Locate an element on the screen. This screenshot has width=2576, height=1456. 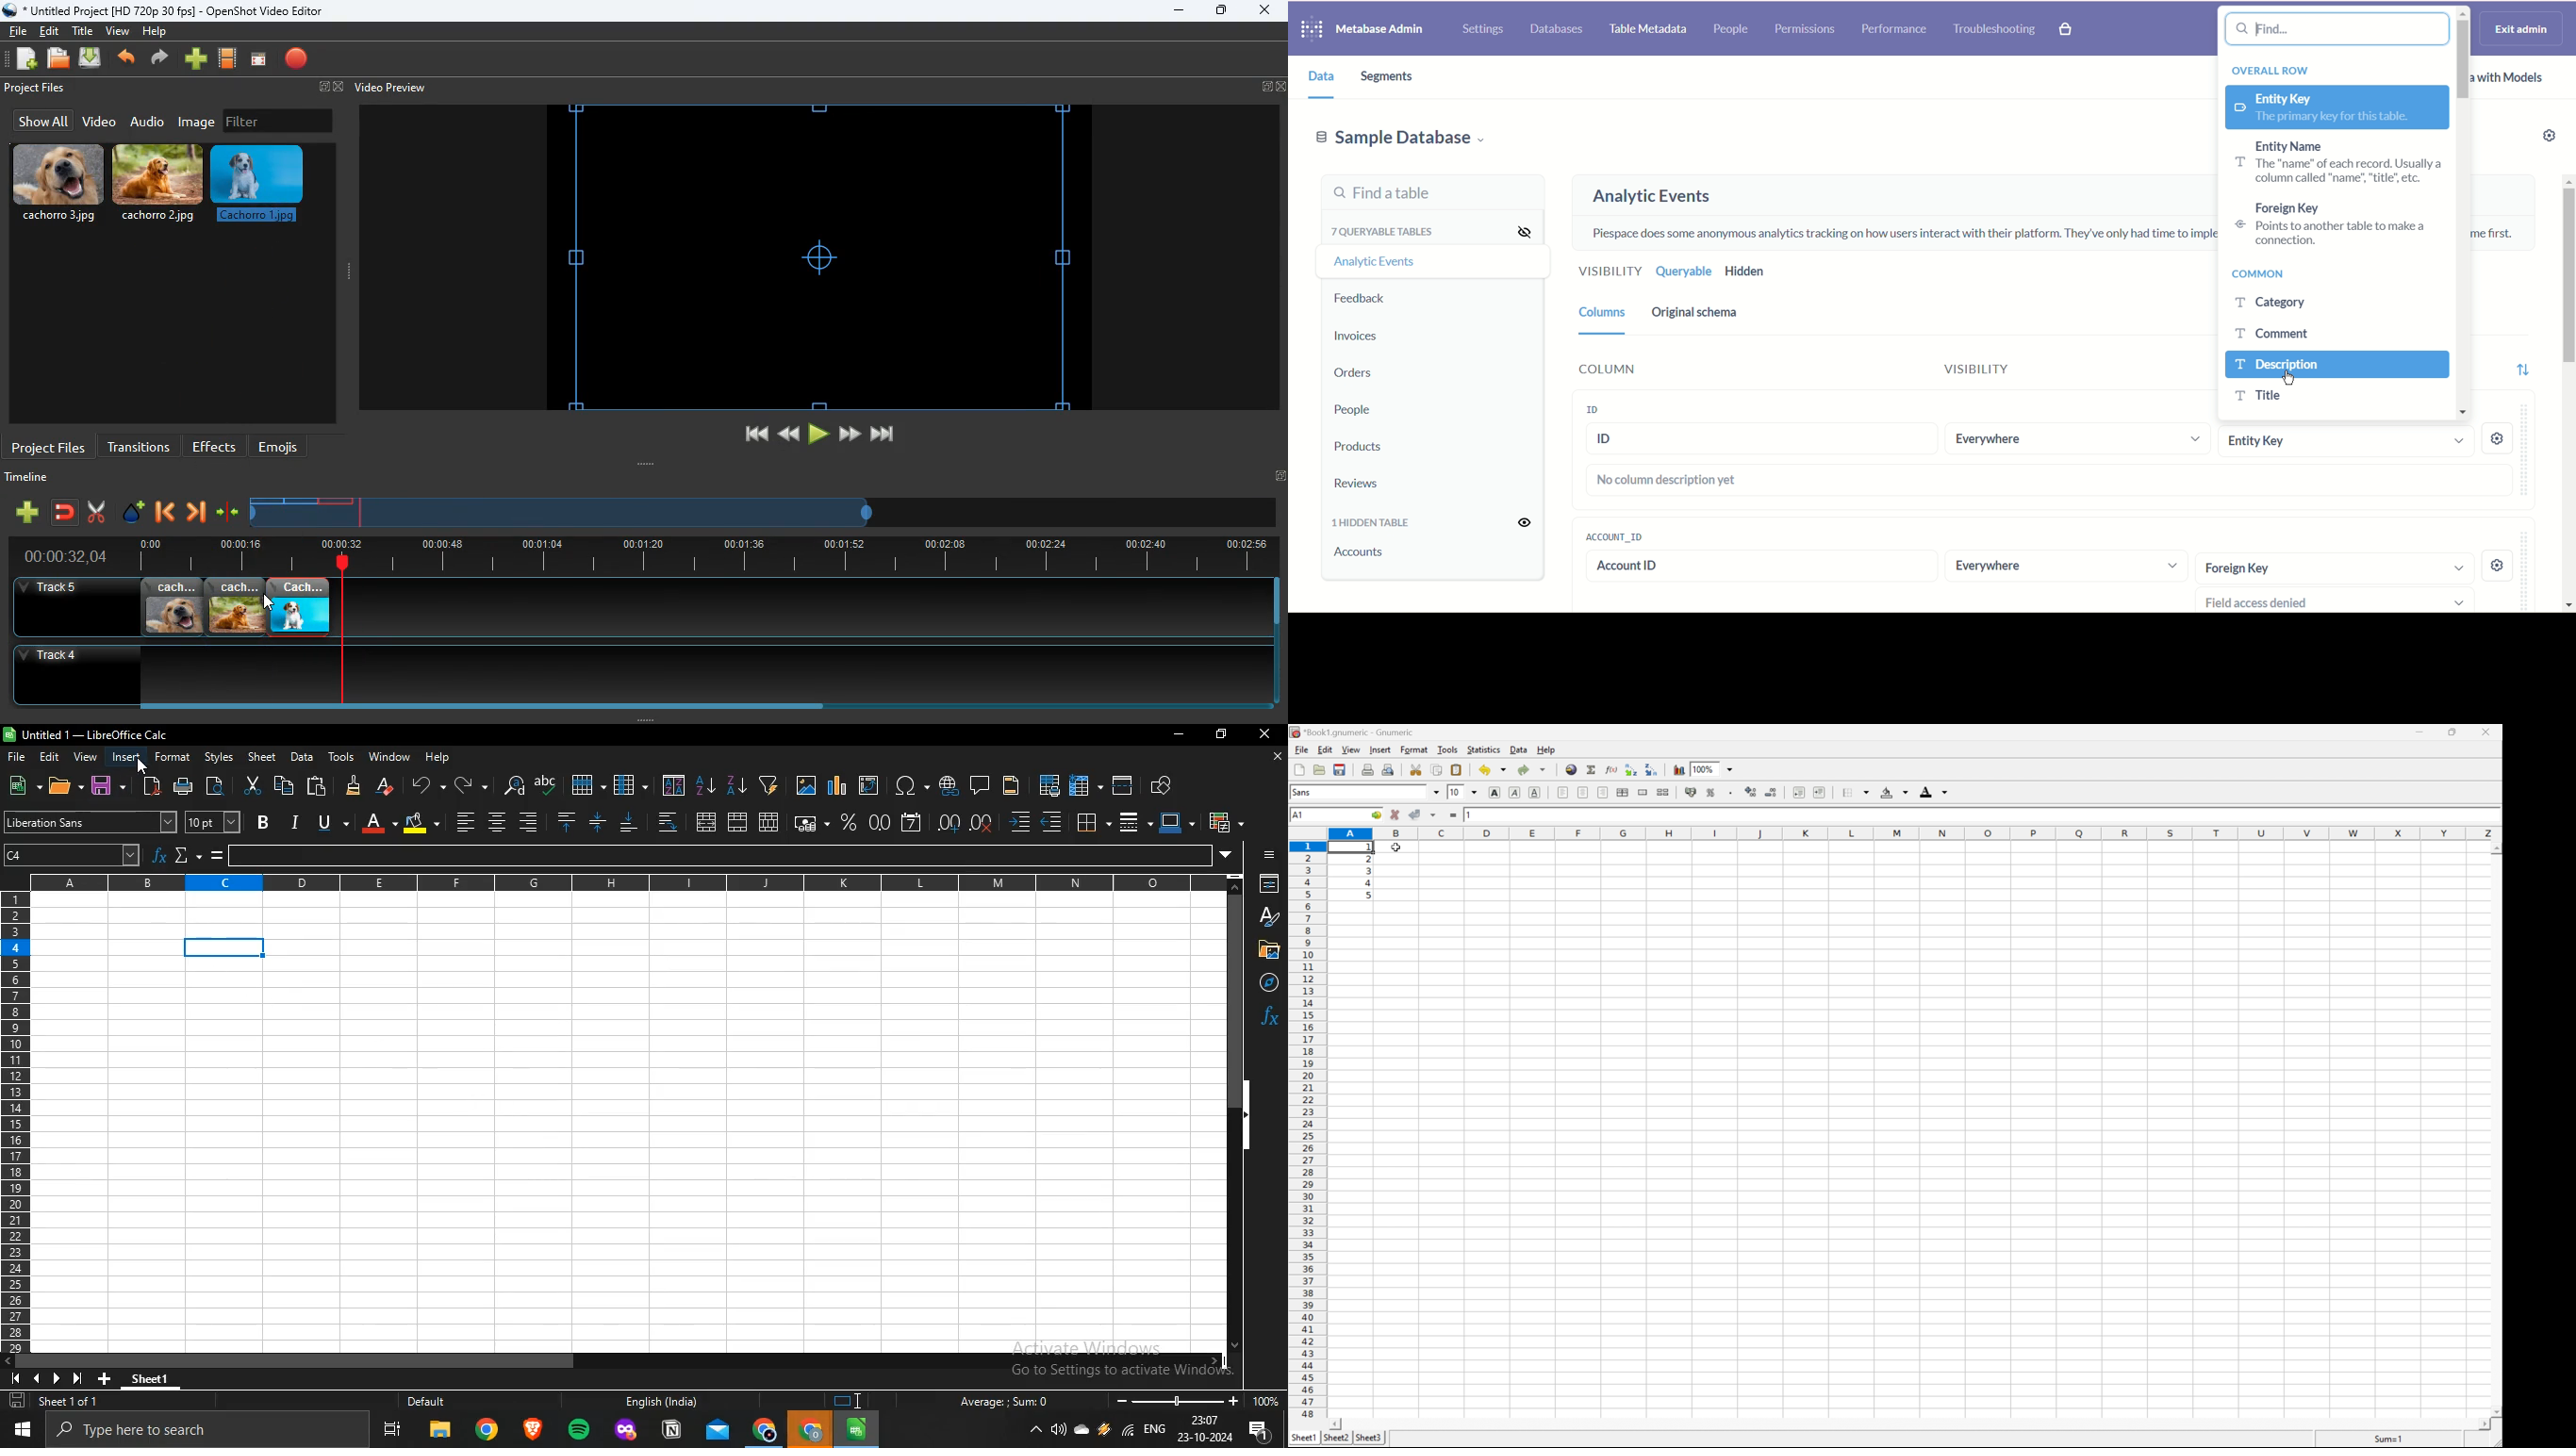
scrollbar is located at coordinates (615, 1361).